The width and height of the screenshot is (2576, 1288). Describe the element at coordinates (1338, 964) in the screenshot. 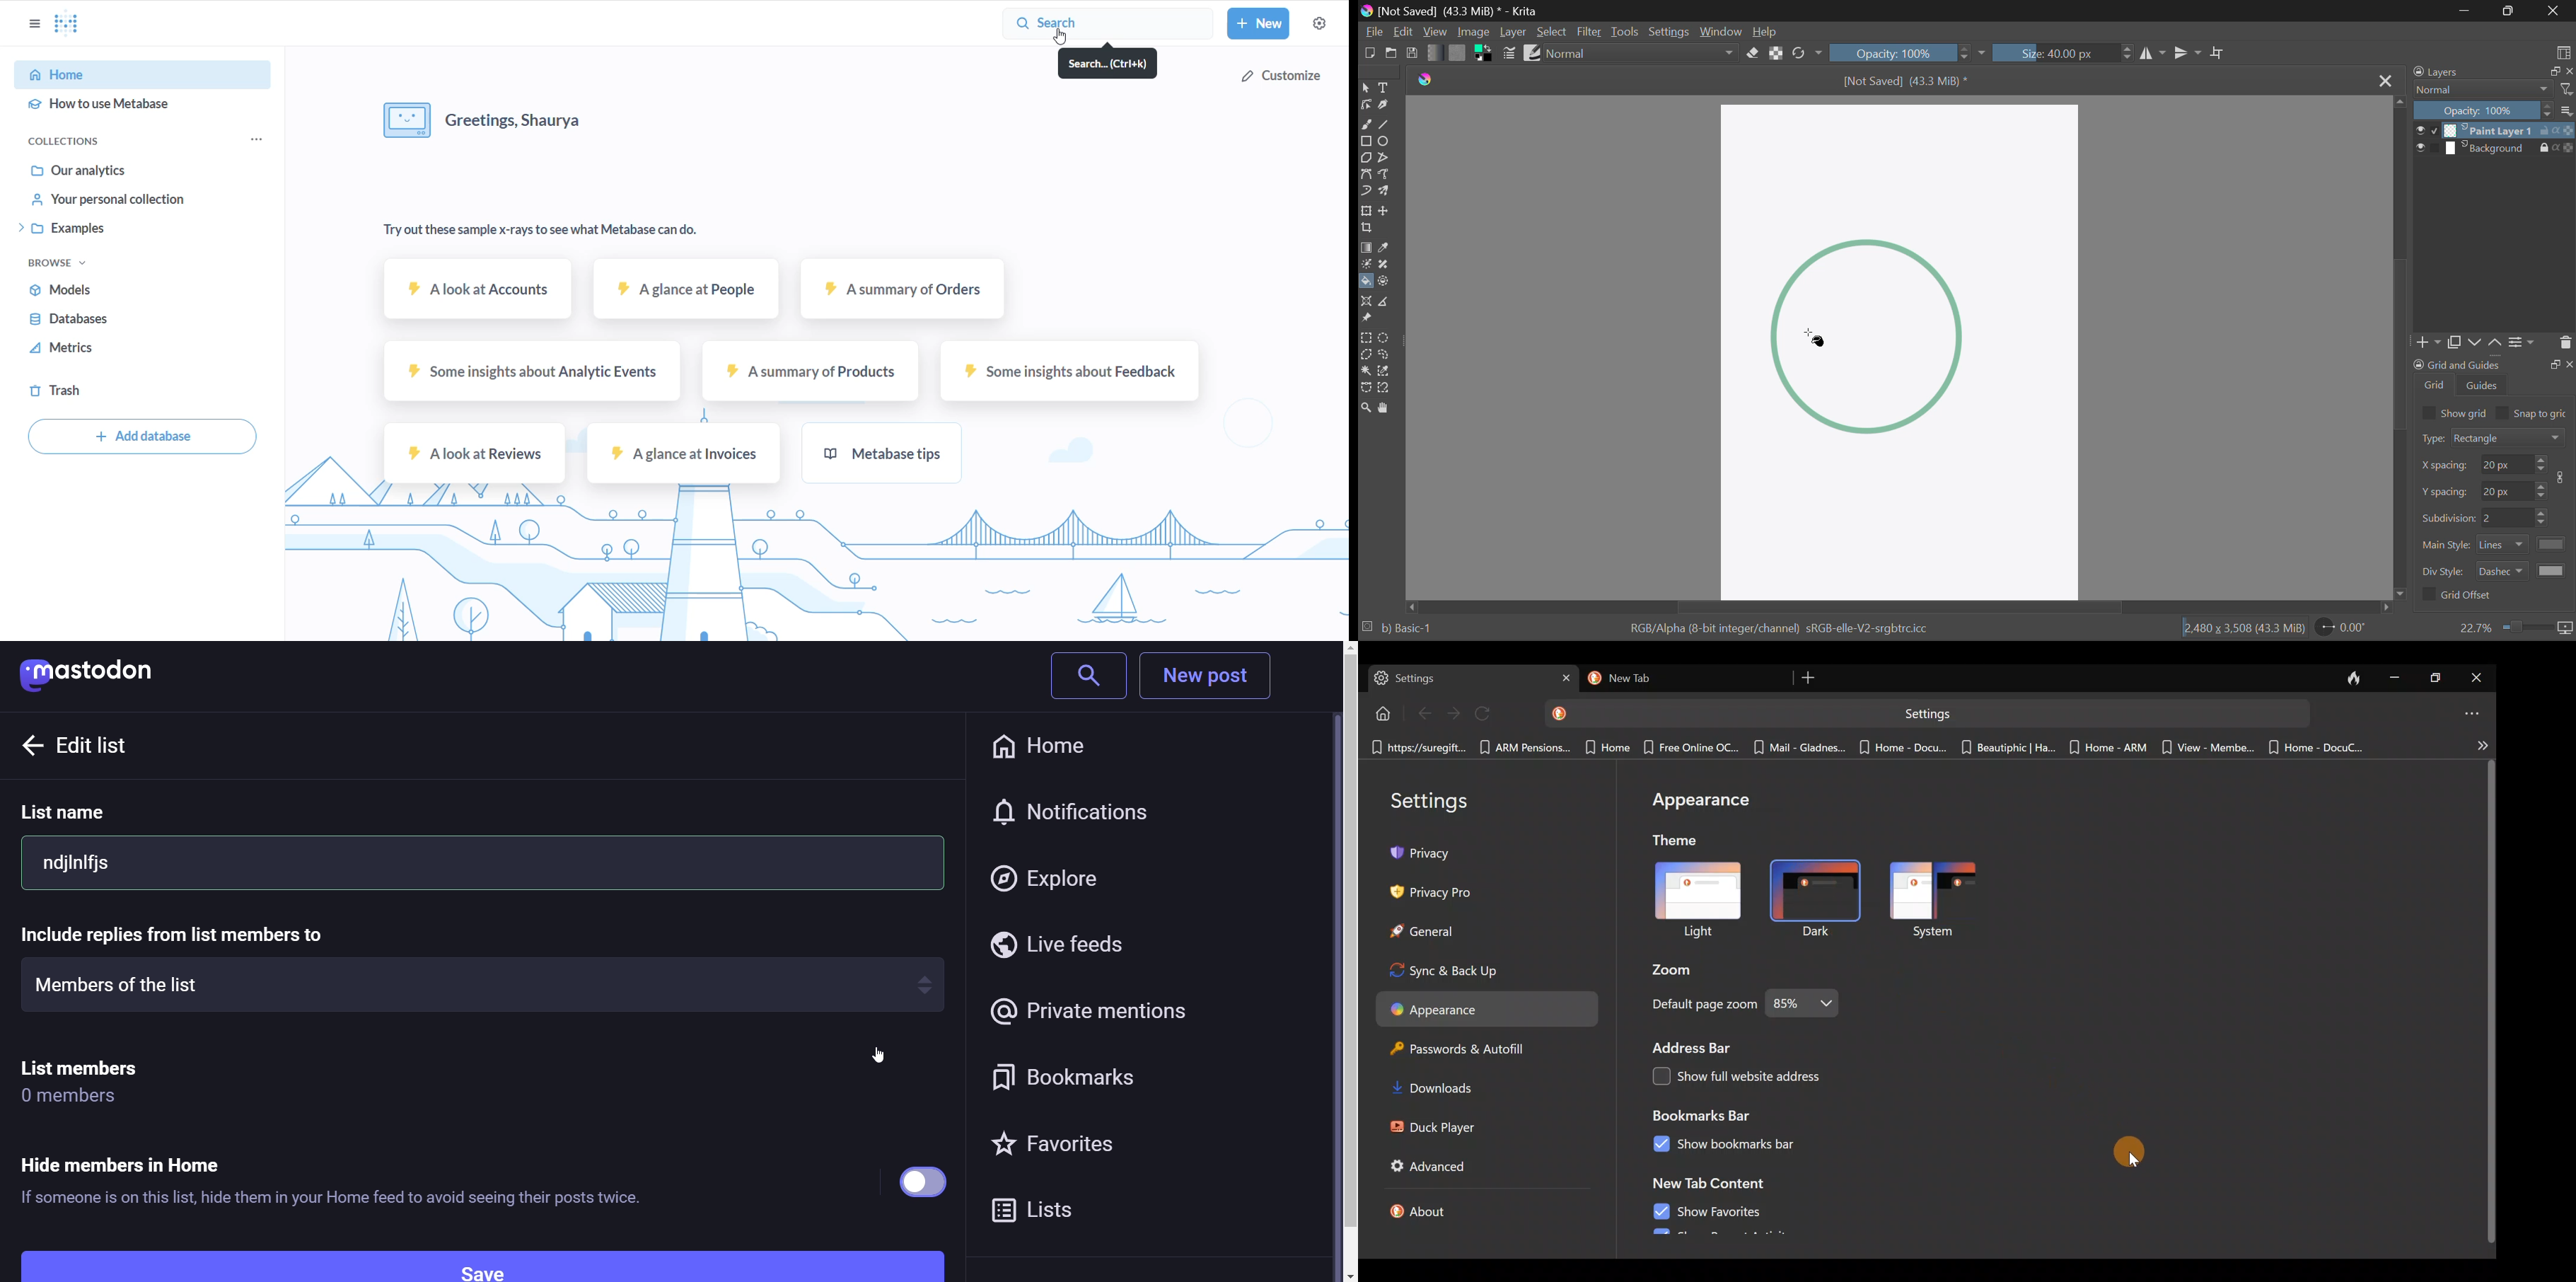

I see `Vertical Scroll Bar` at that location.